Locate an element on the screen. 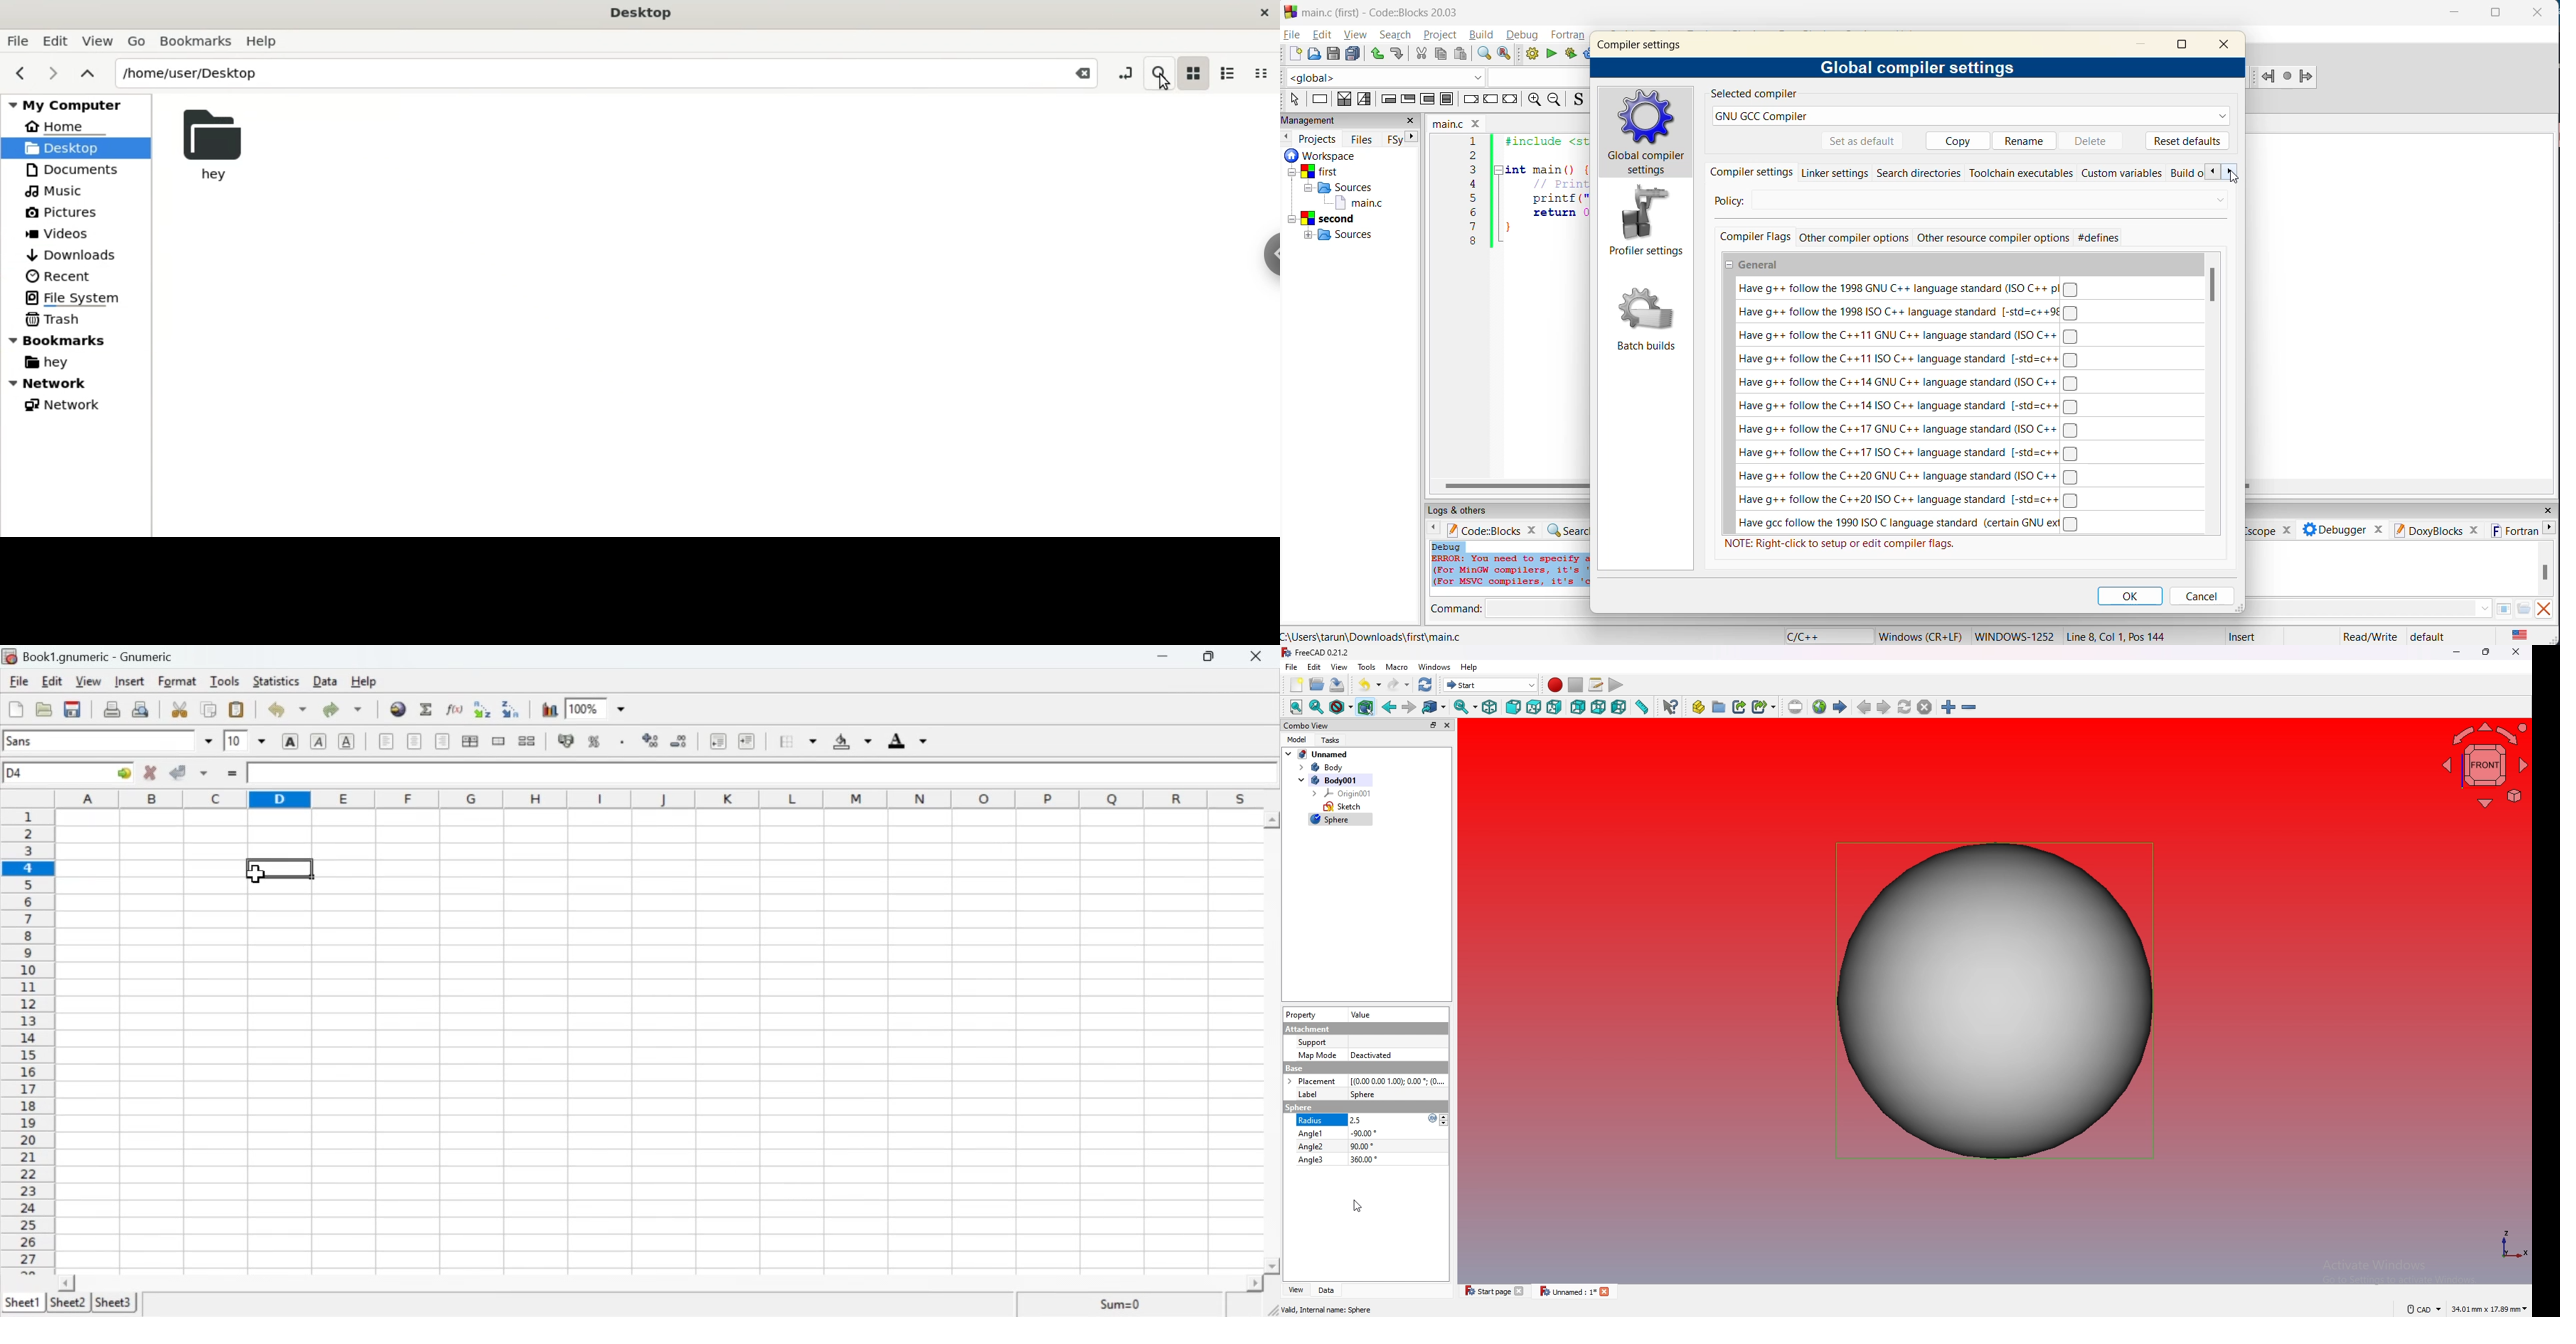 The image size is (2576, 1344). Network is located at coordinates (60, 403).